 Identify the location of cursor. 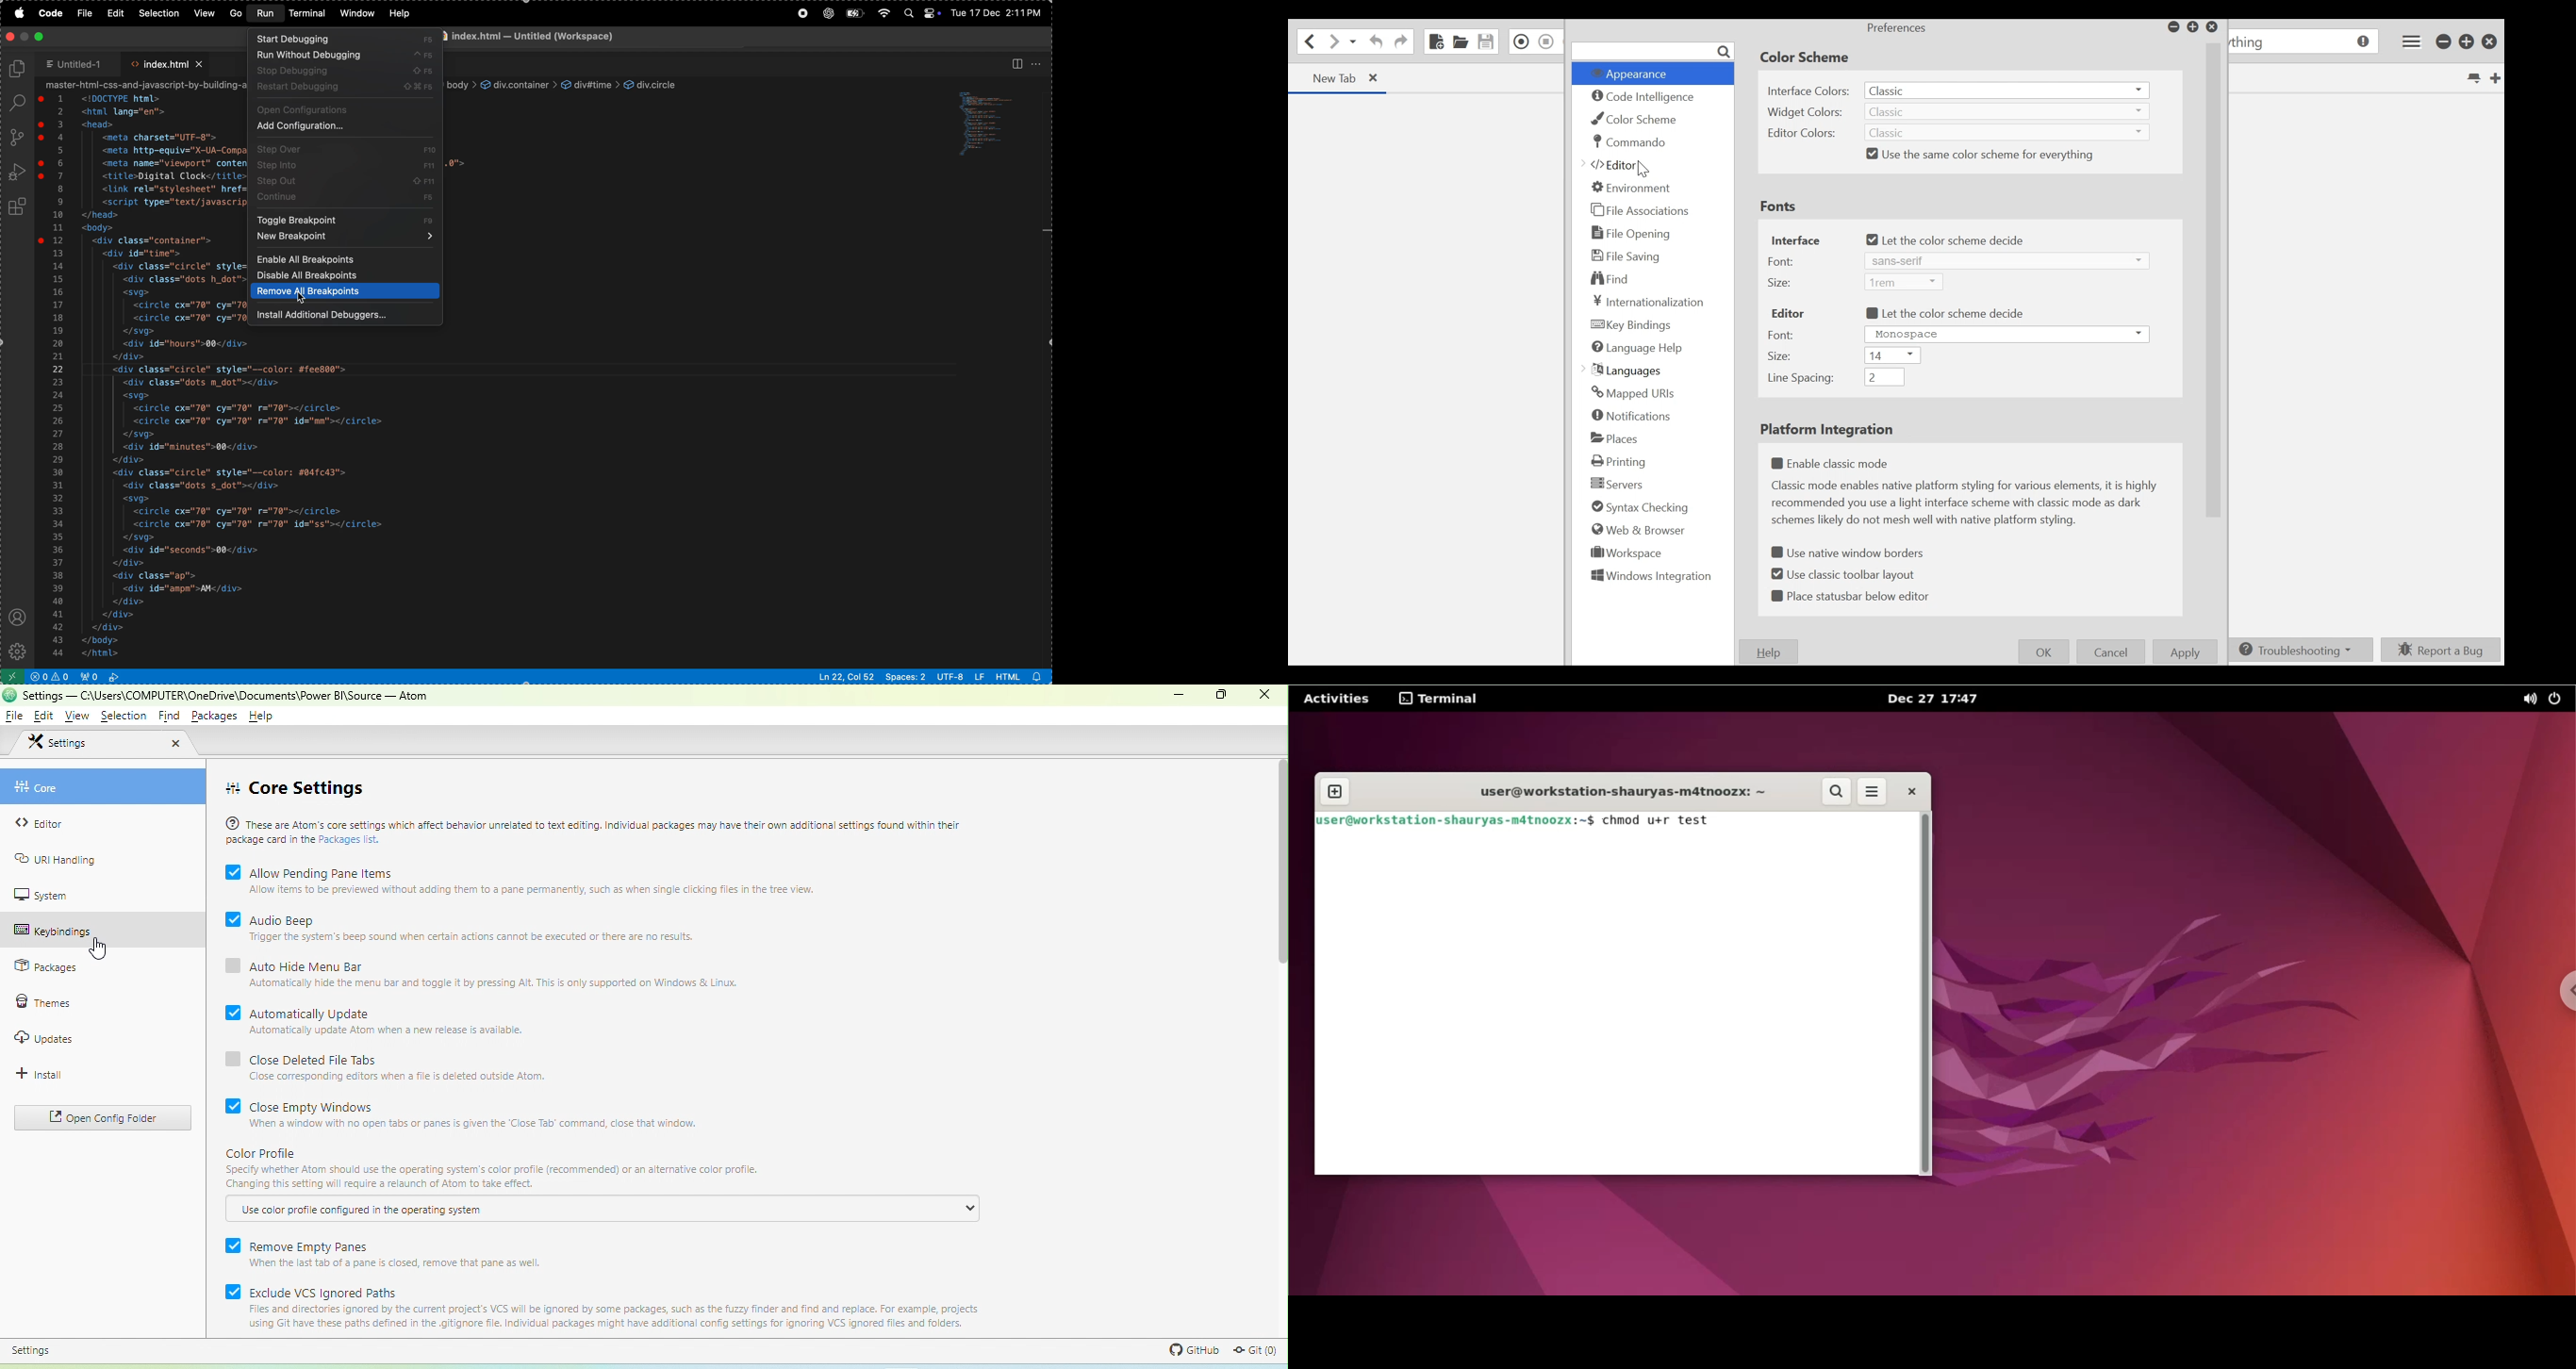
(97, 951).